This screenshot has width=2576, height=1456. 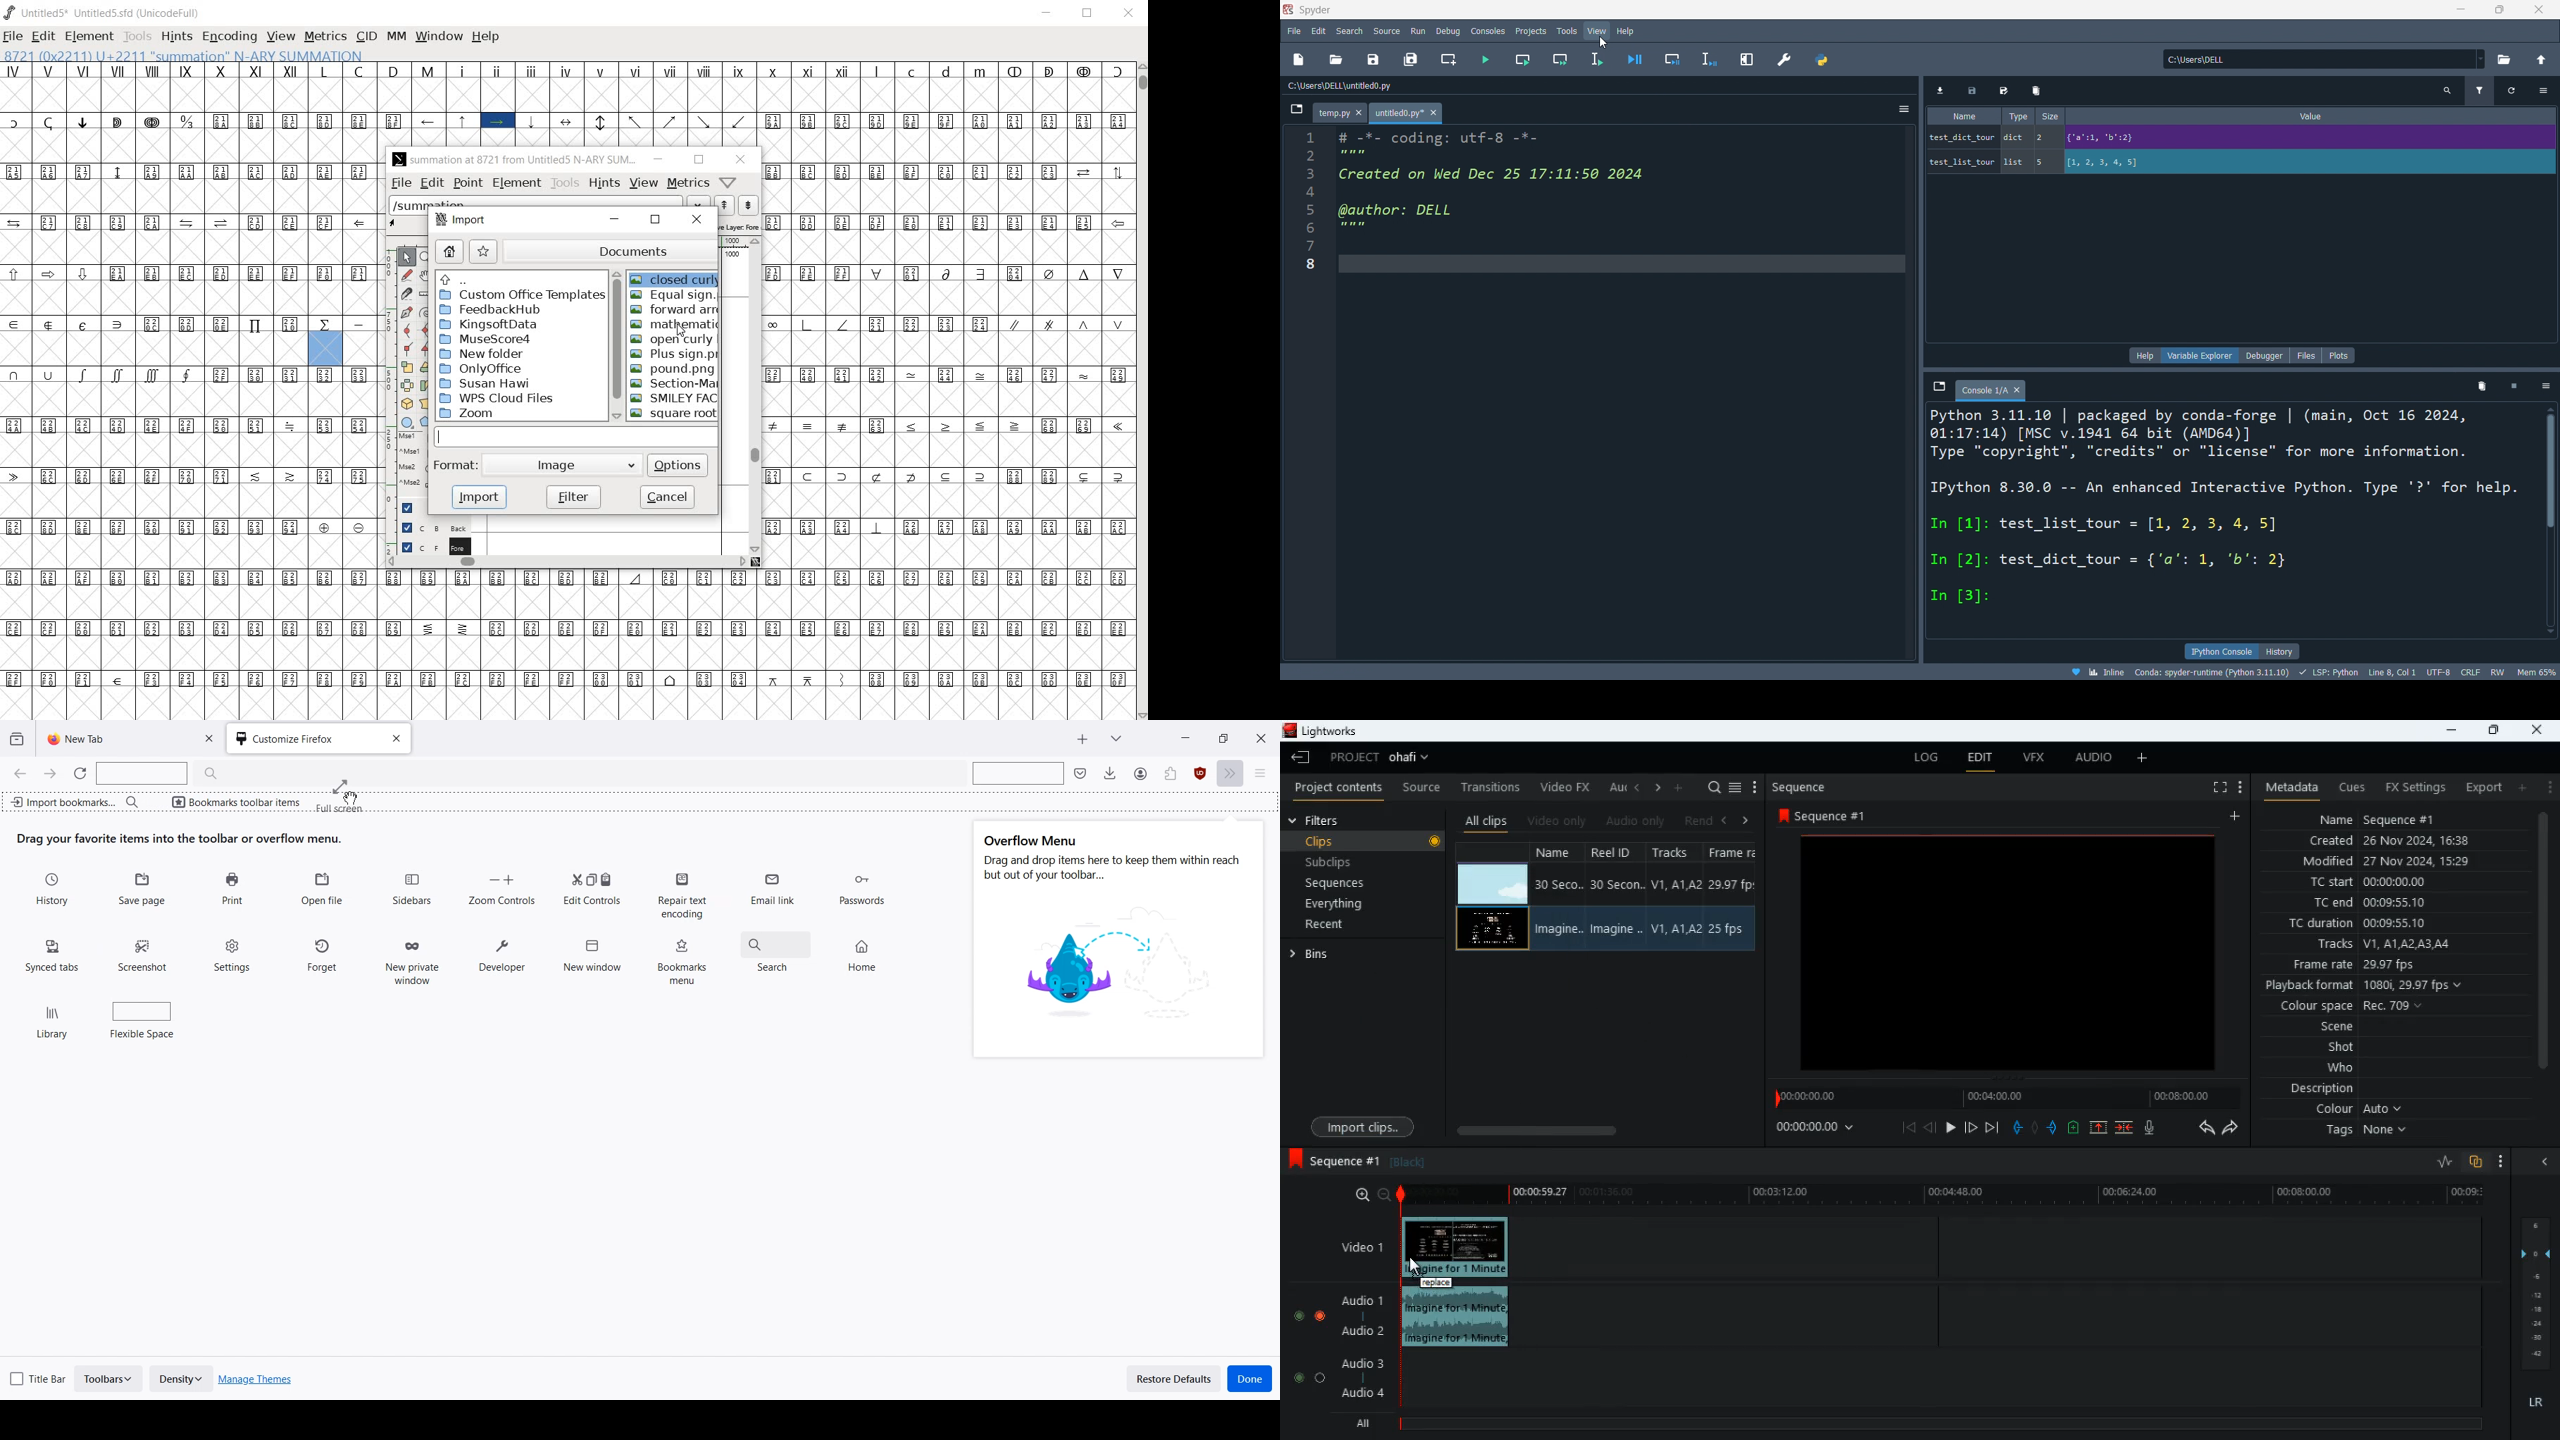 What do you see at coordinates (2199, 355) in the screenshot?
I see `variable explorer` at bounding box center [2199, 355].